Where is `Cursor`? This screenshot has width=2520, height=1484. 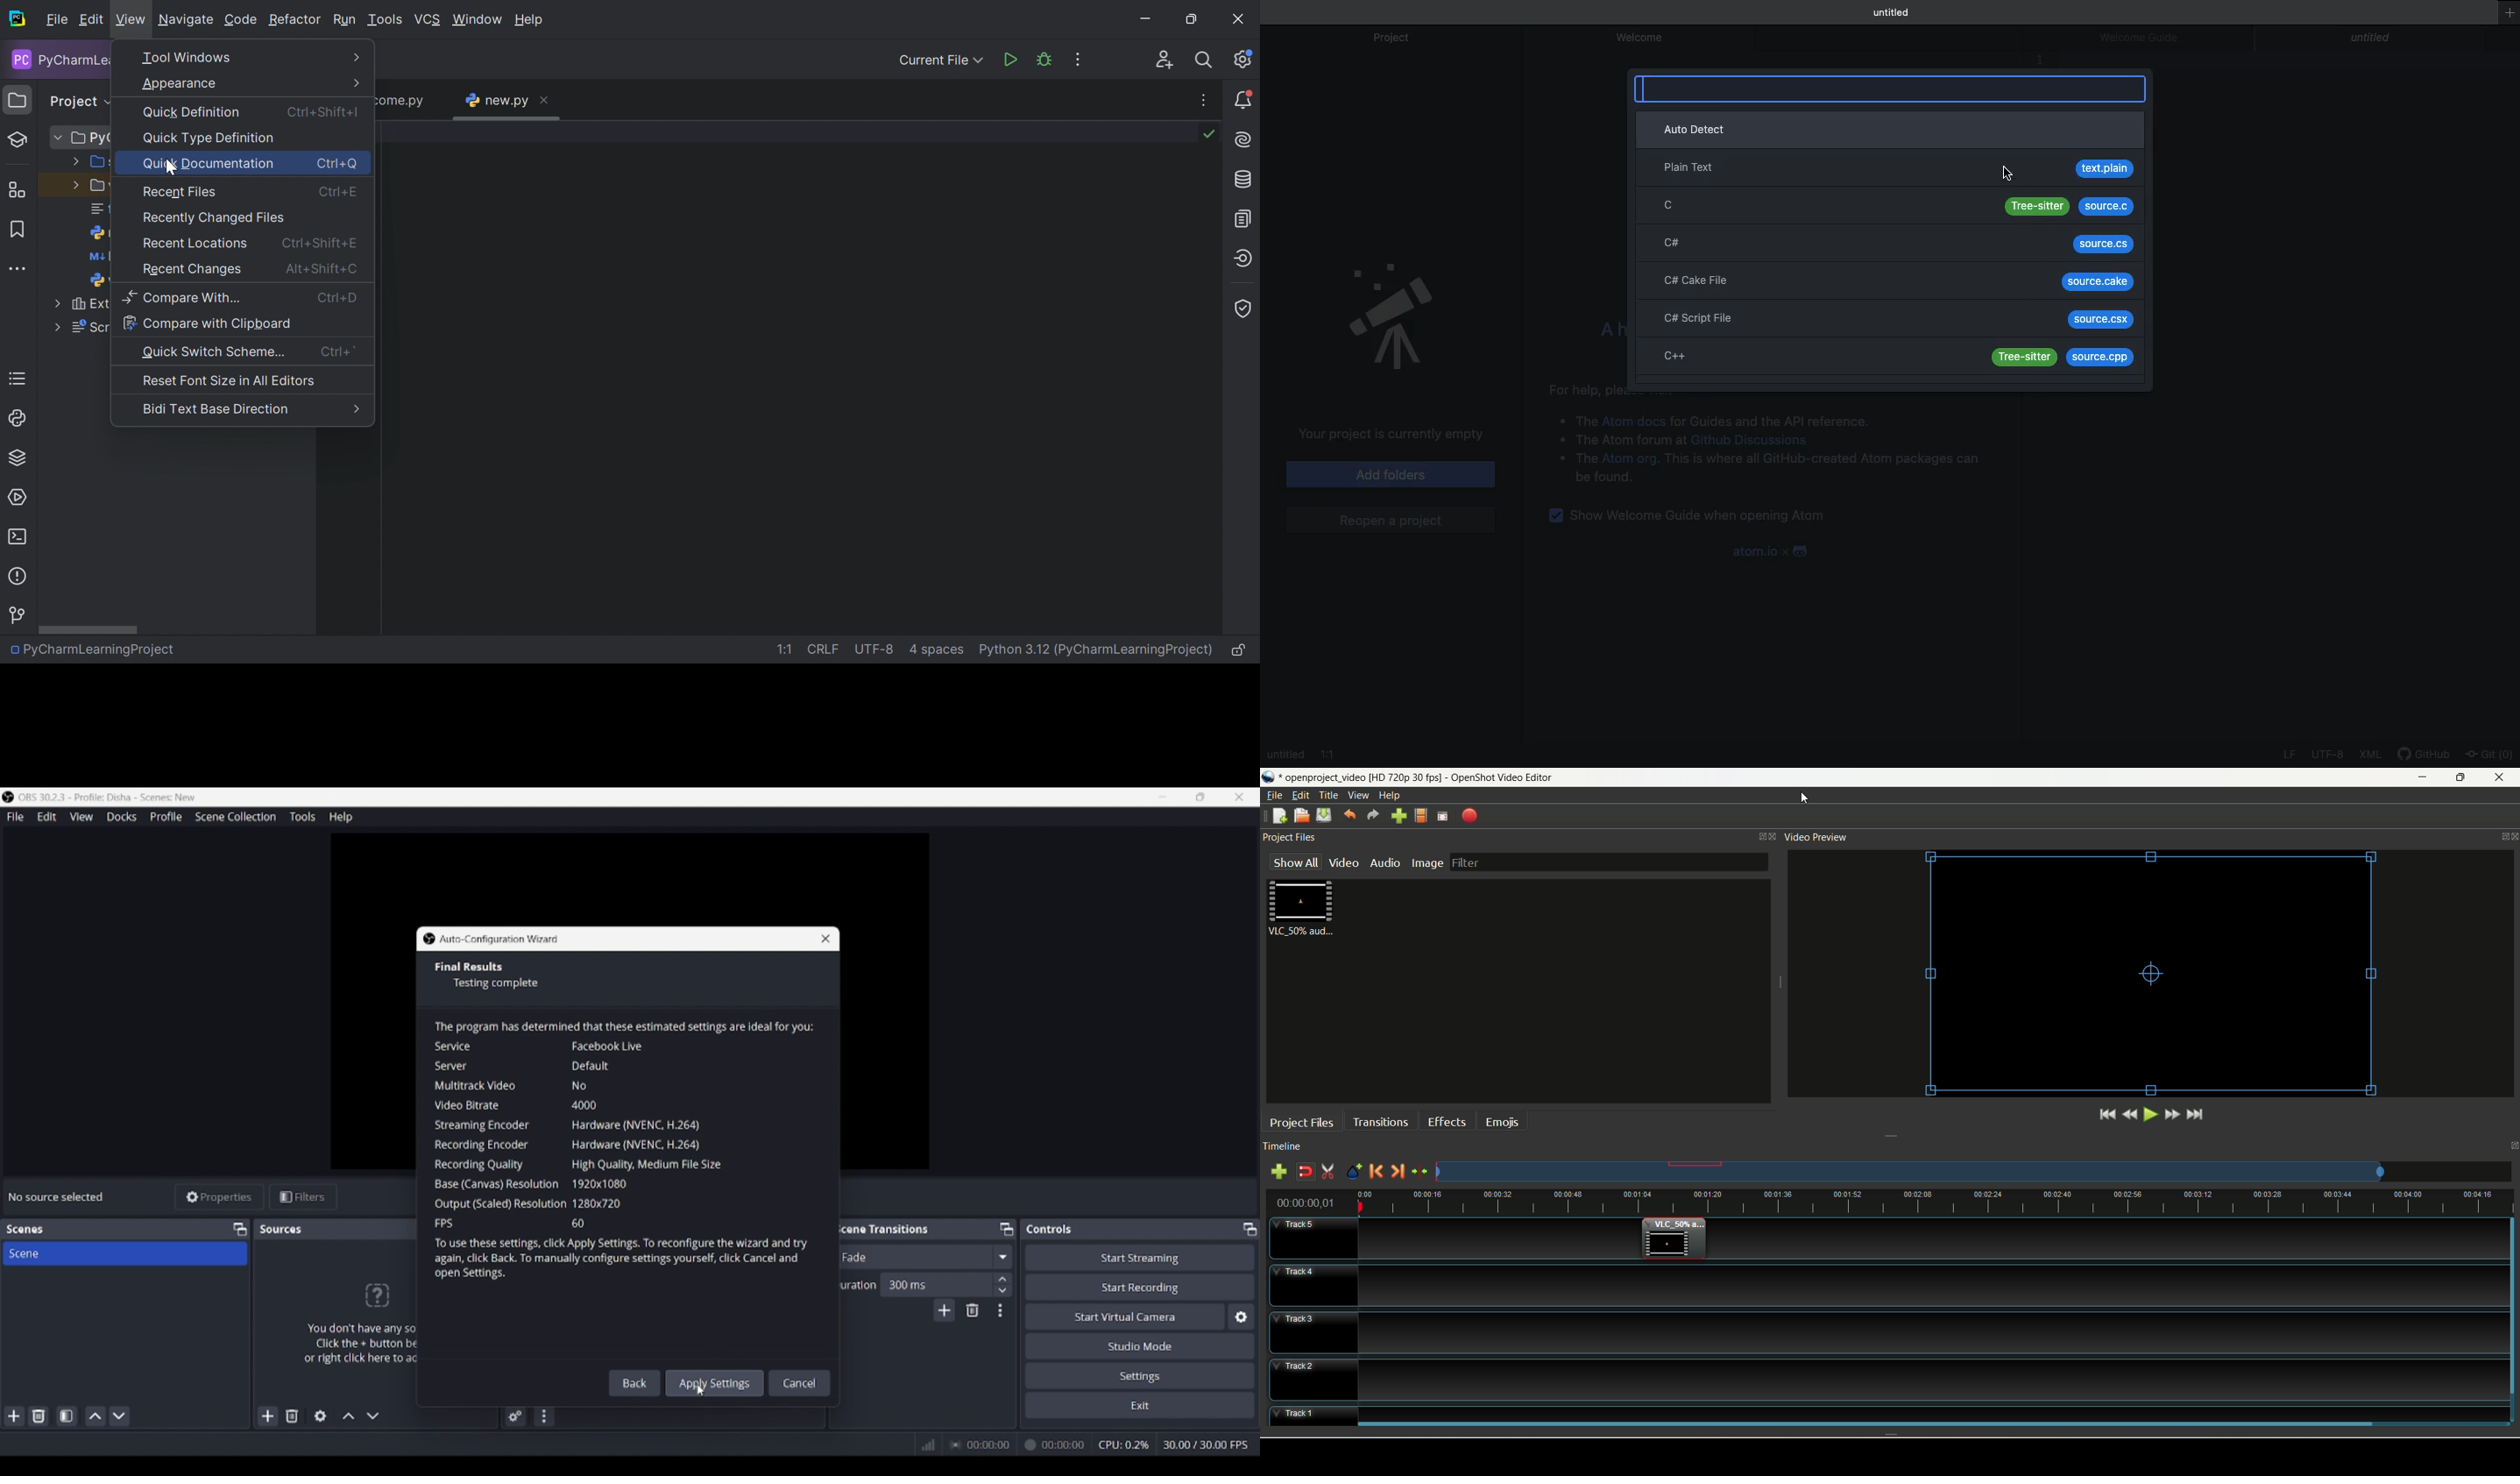 Cursor is located at coordinates (700, 1392).